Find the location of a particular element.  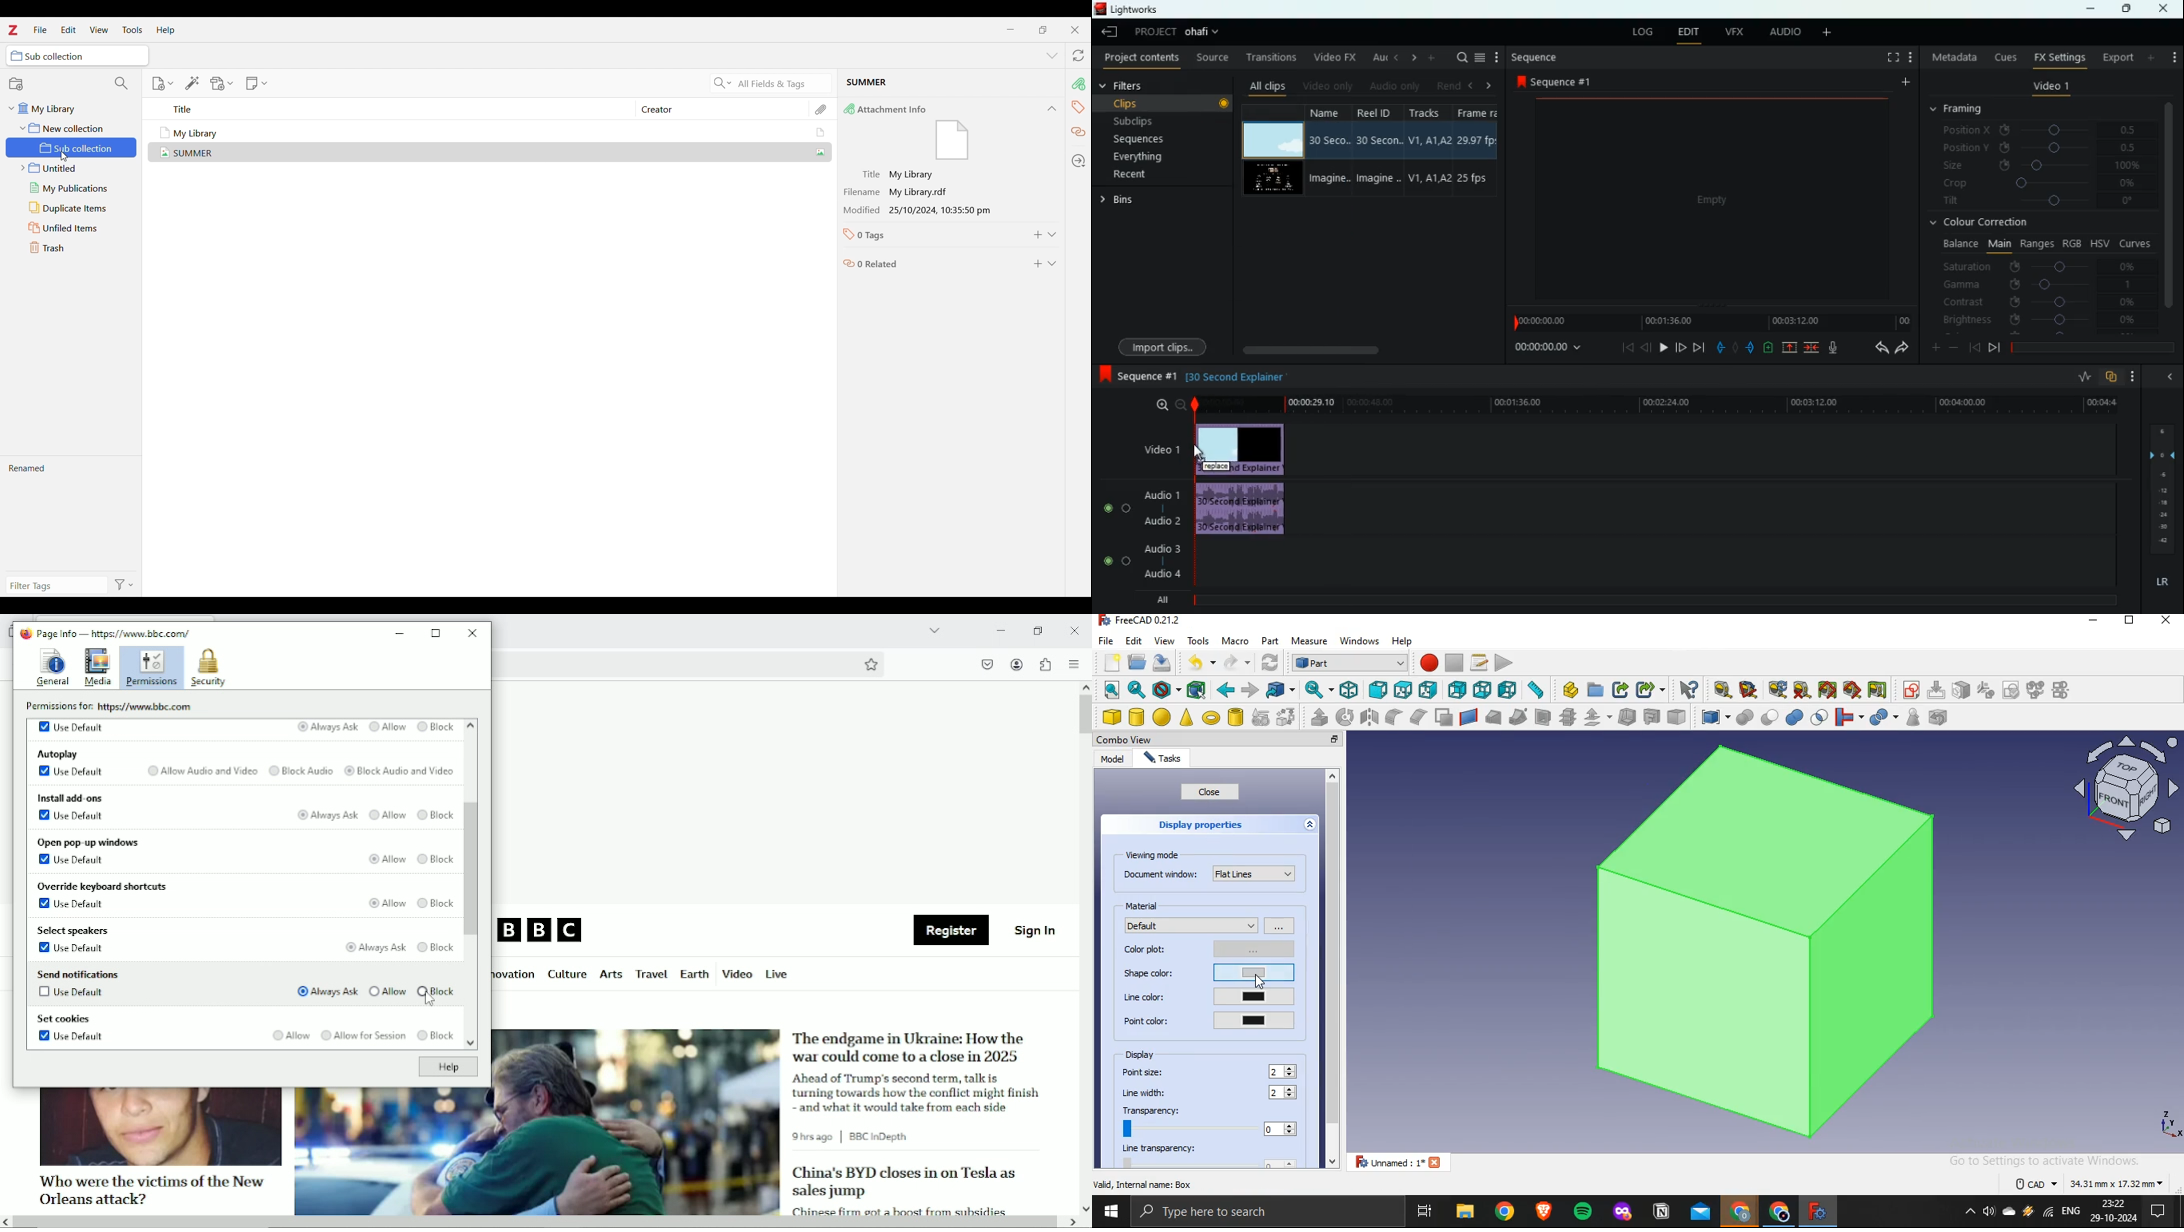

audio 2 is located at coordinates (1161, 520).